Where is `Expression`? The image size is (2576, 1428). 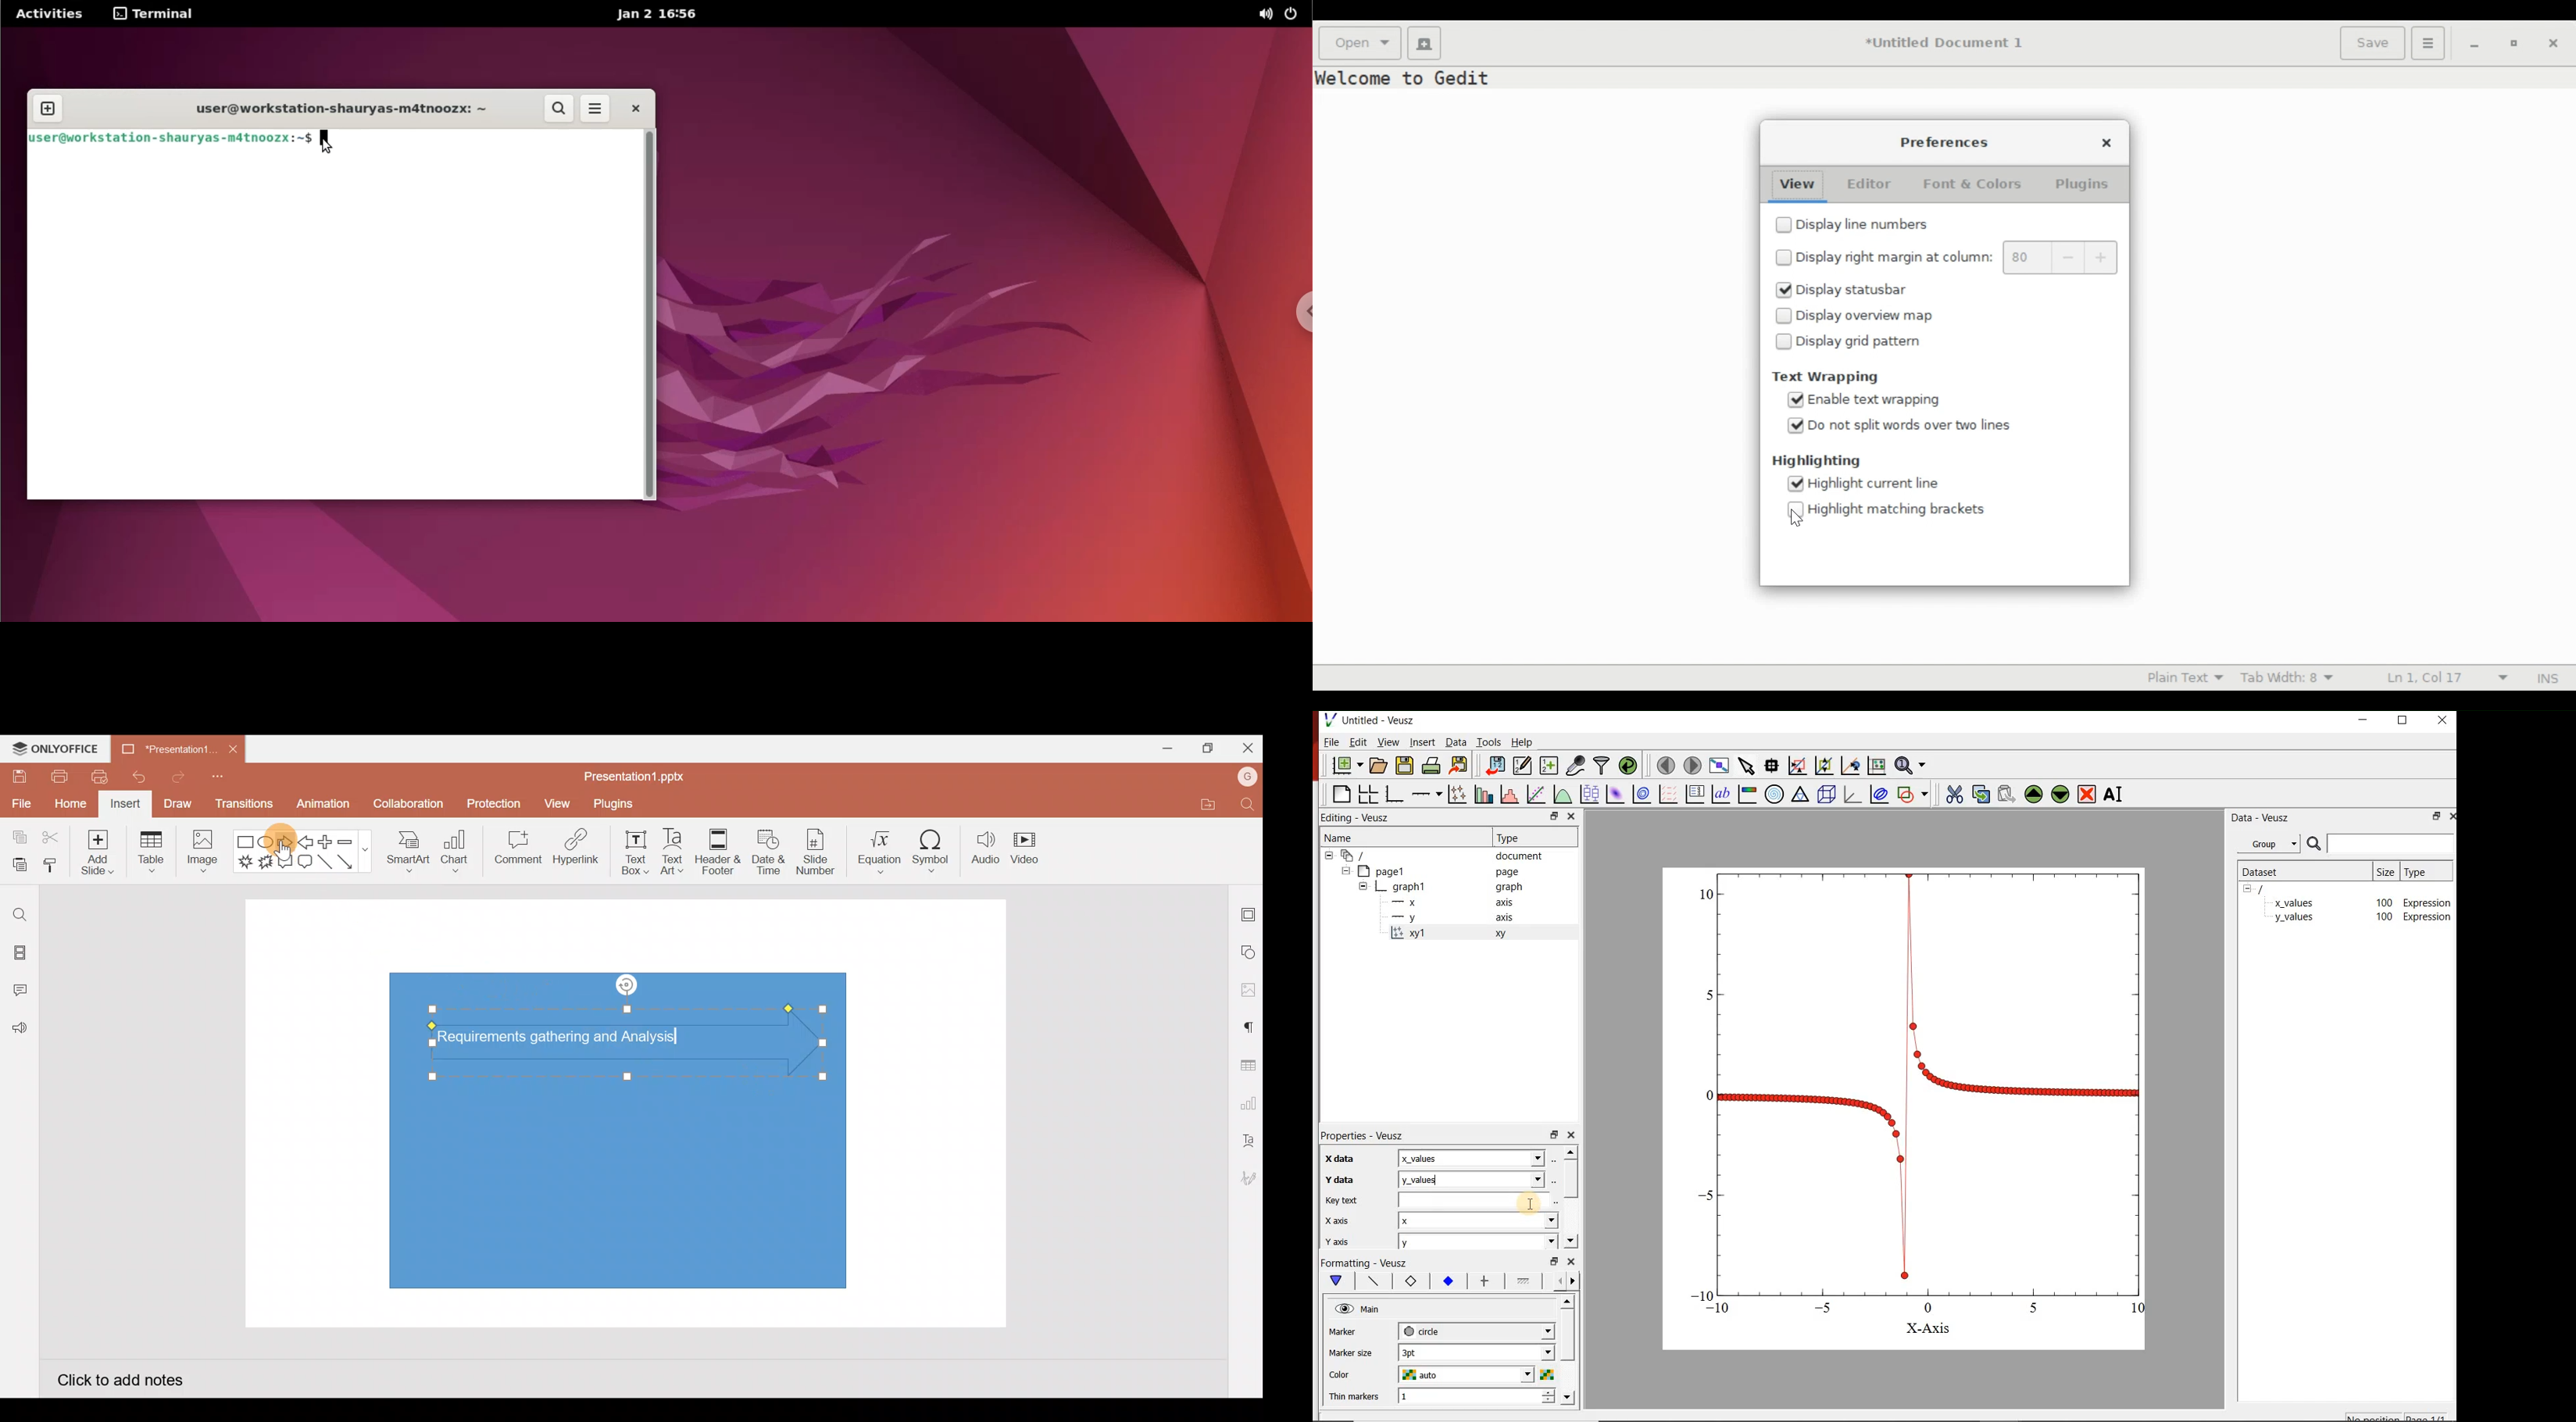 Expression is located at coordinates (2428, 901).